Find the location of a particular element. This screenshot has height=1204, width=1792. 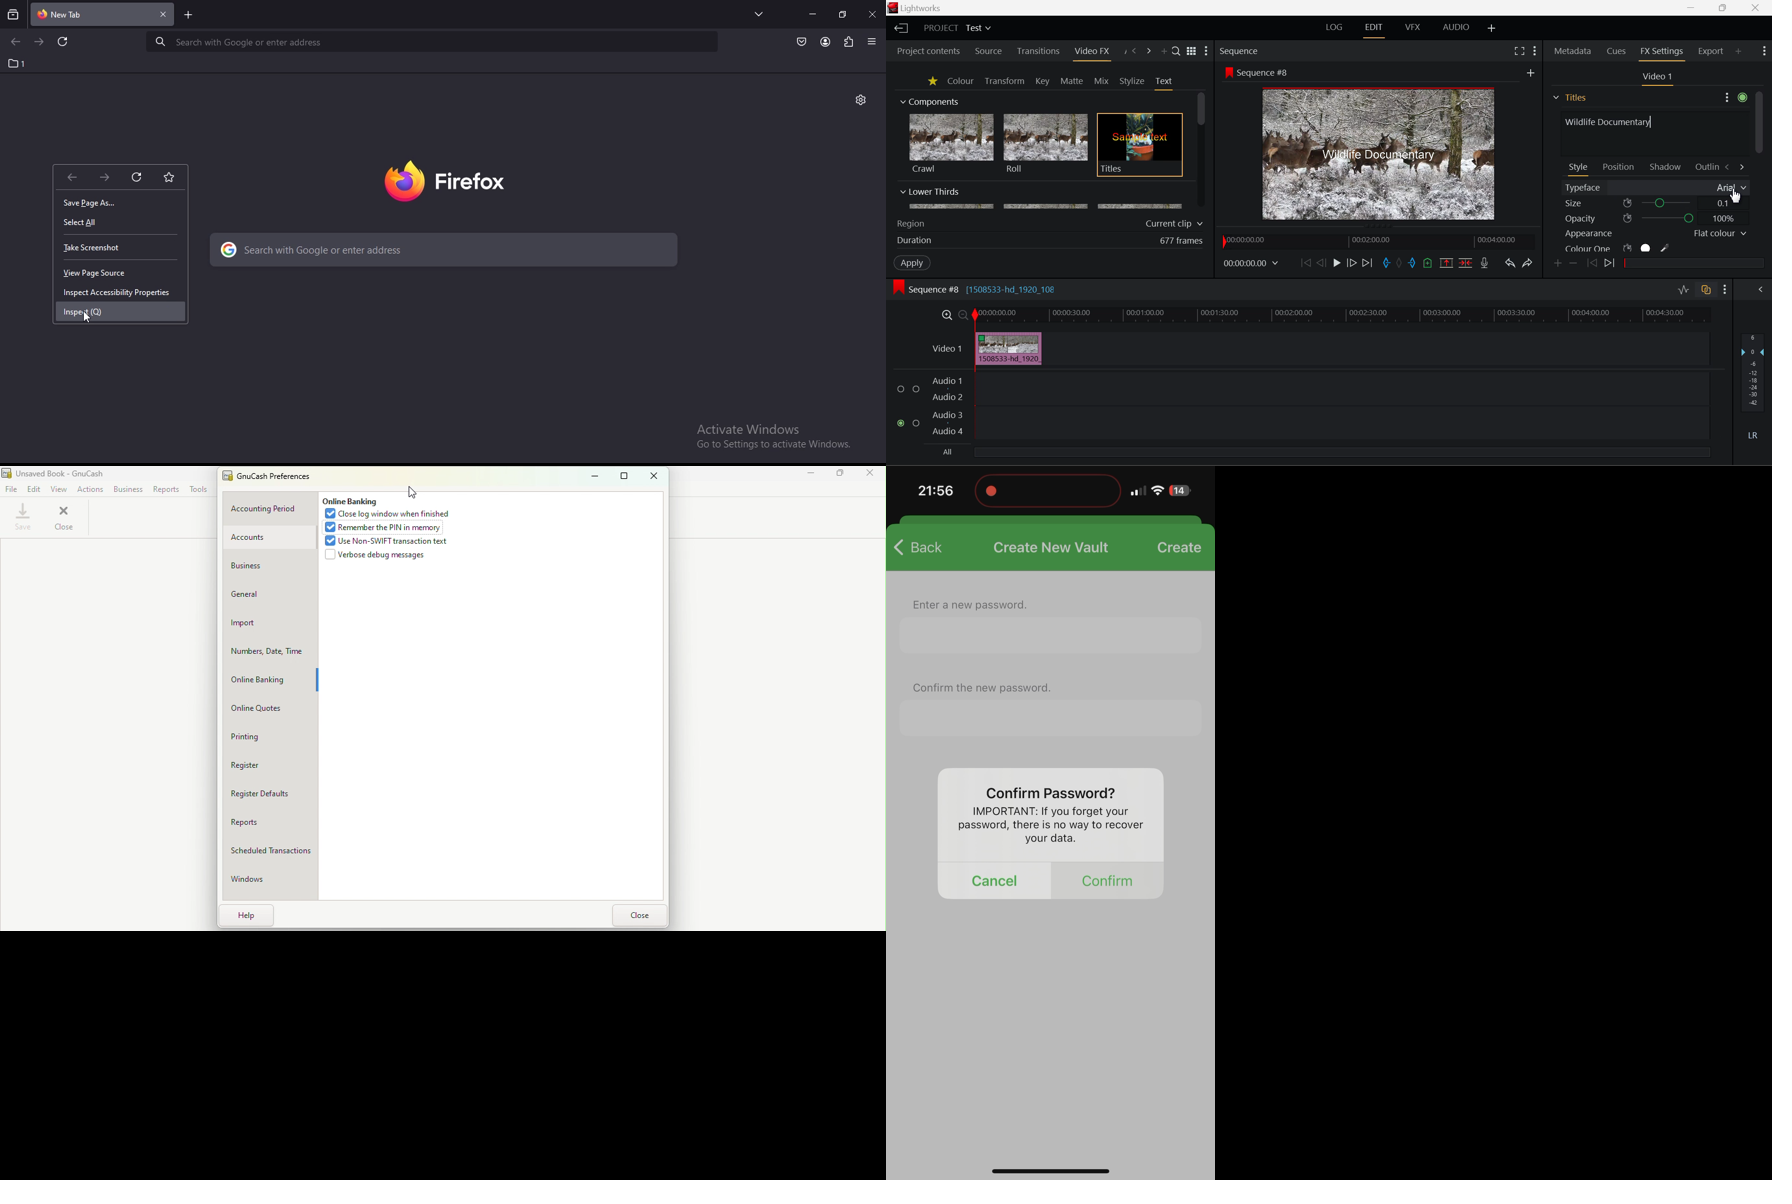

go to previous page is located at coordinates (14, 44).